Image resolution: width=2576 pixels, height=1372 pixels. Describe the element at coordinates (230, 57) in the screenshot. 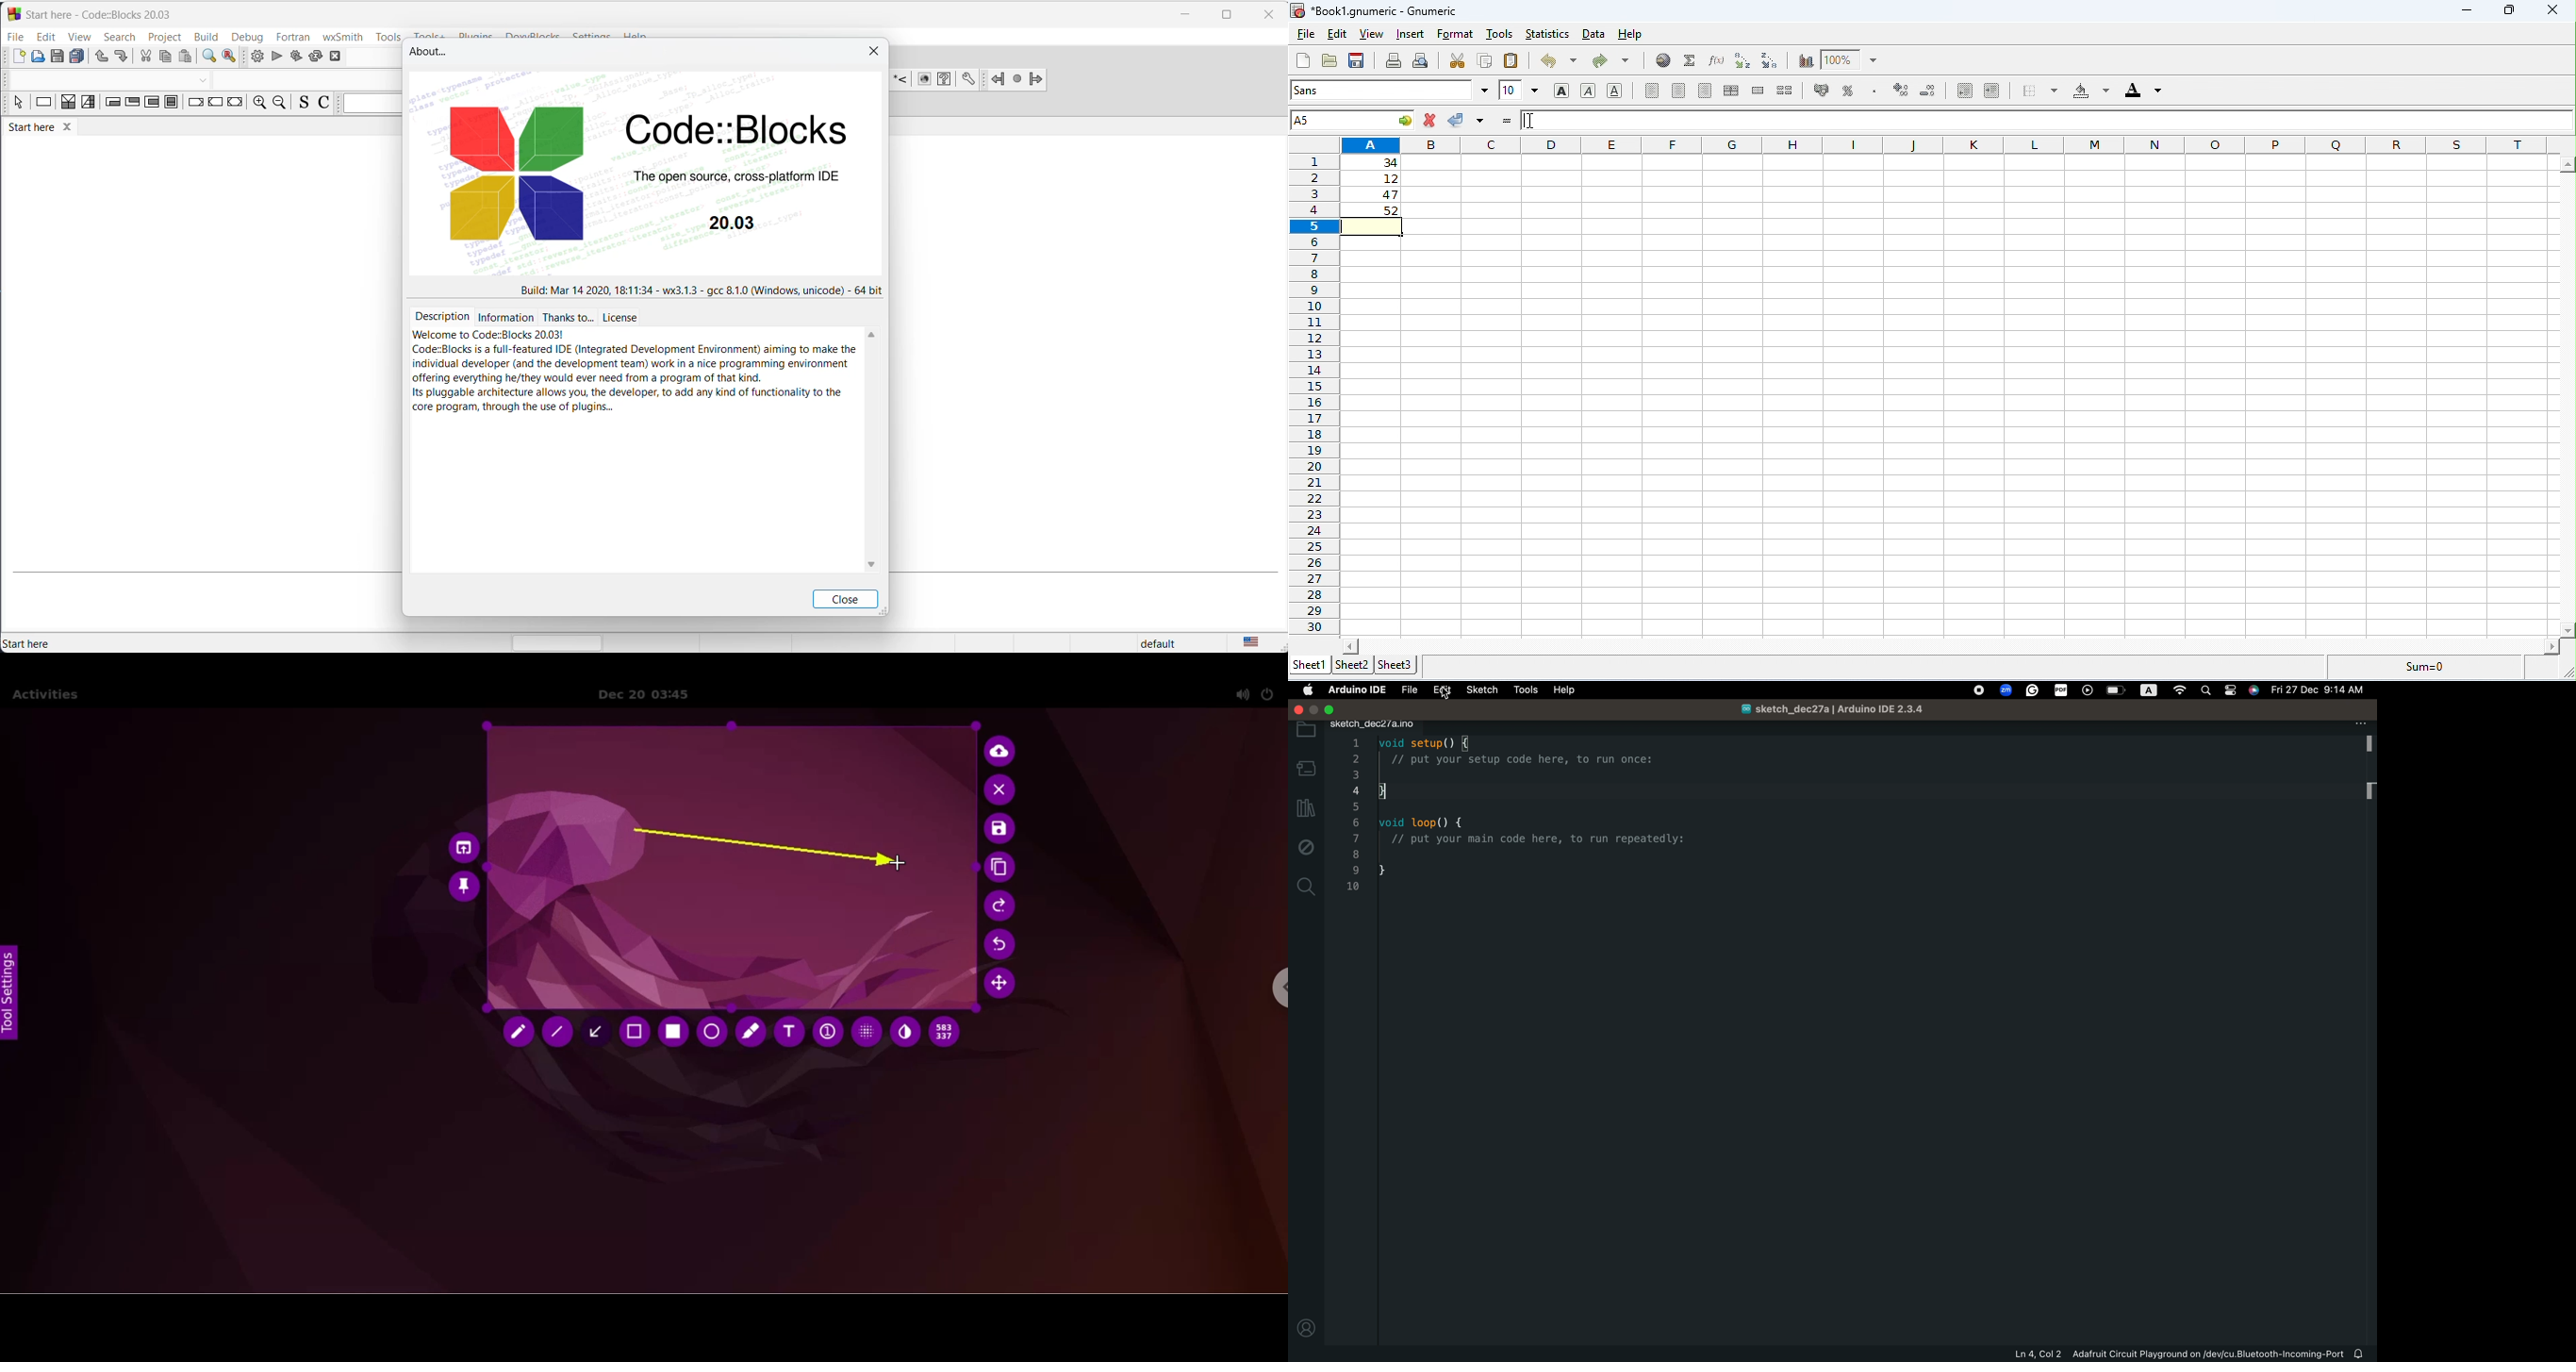

I see `replace` at that location.